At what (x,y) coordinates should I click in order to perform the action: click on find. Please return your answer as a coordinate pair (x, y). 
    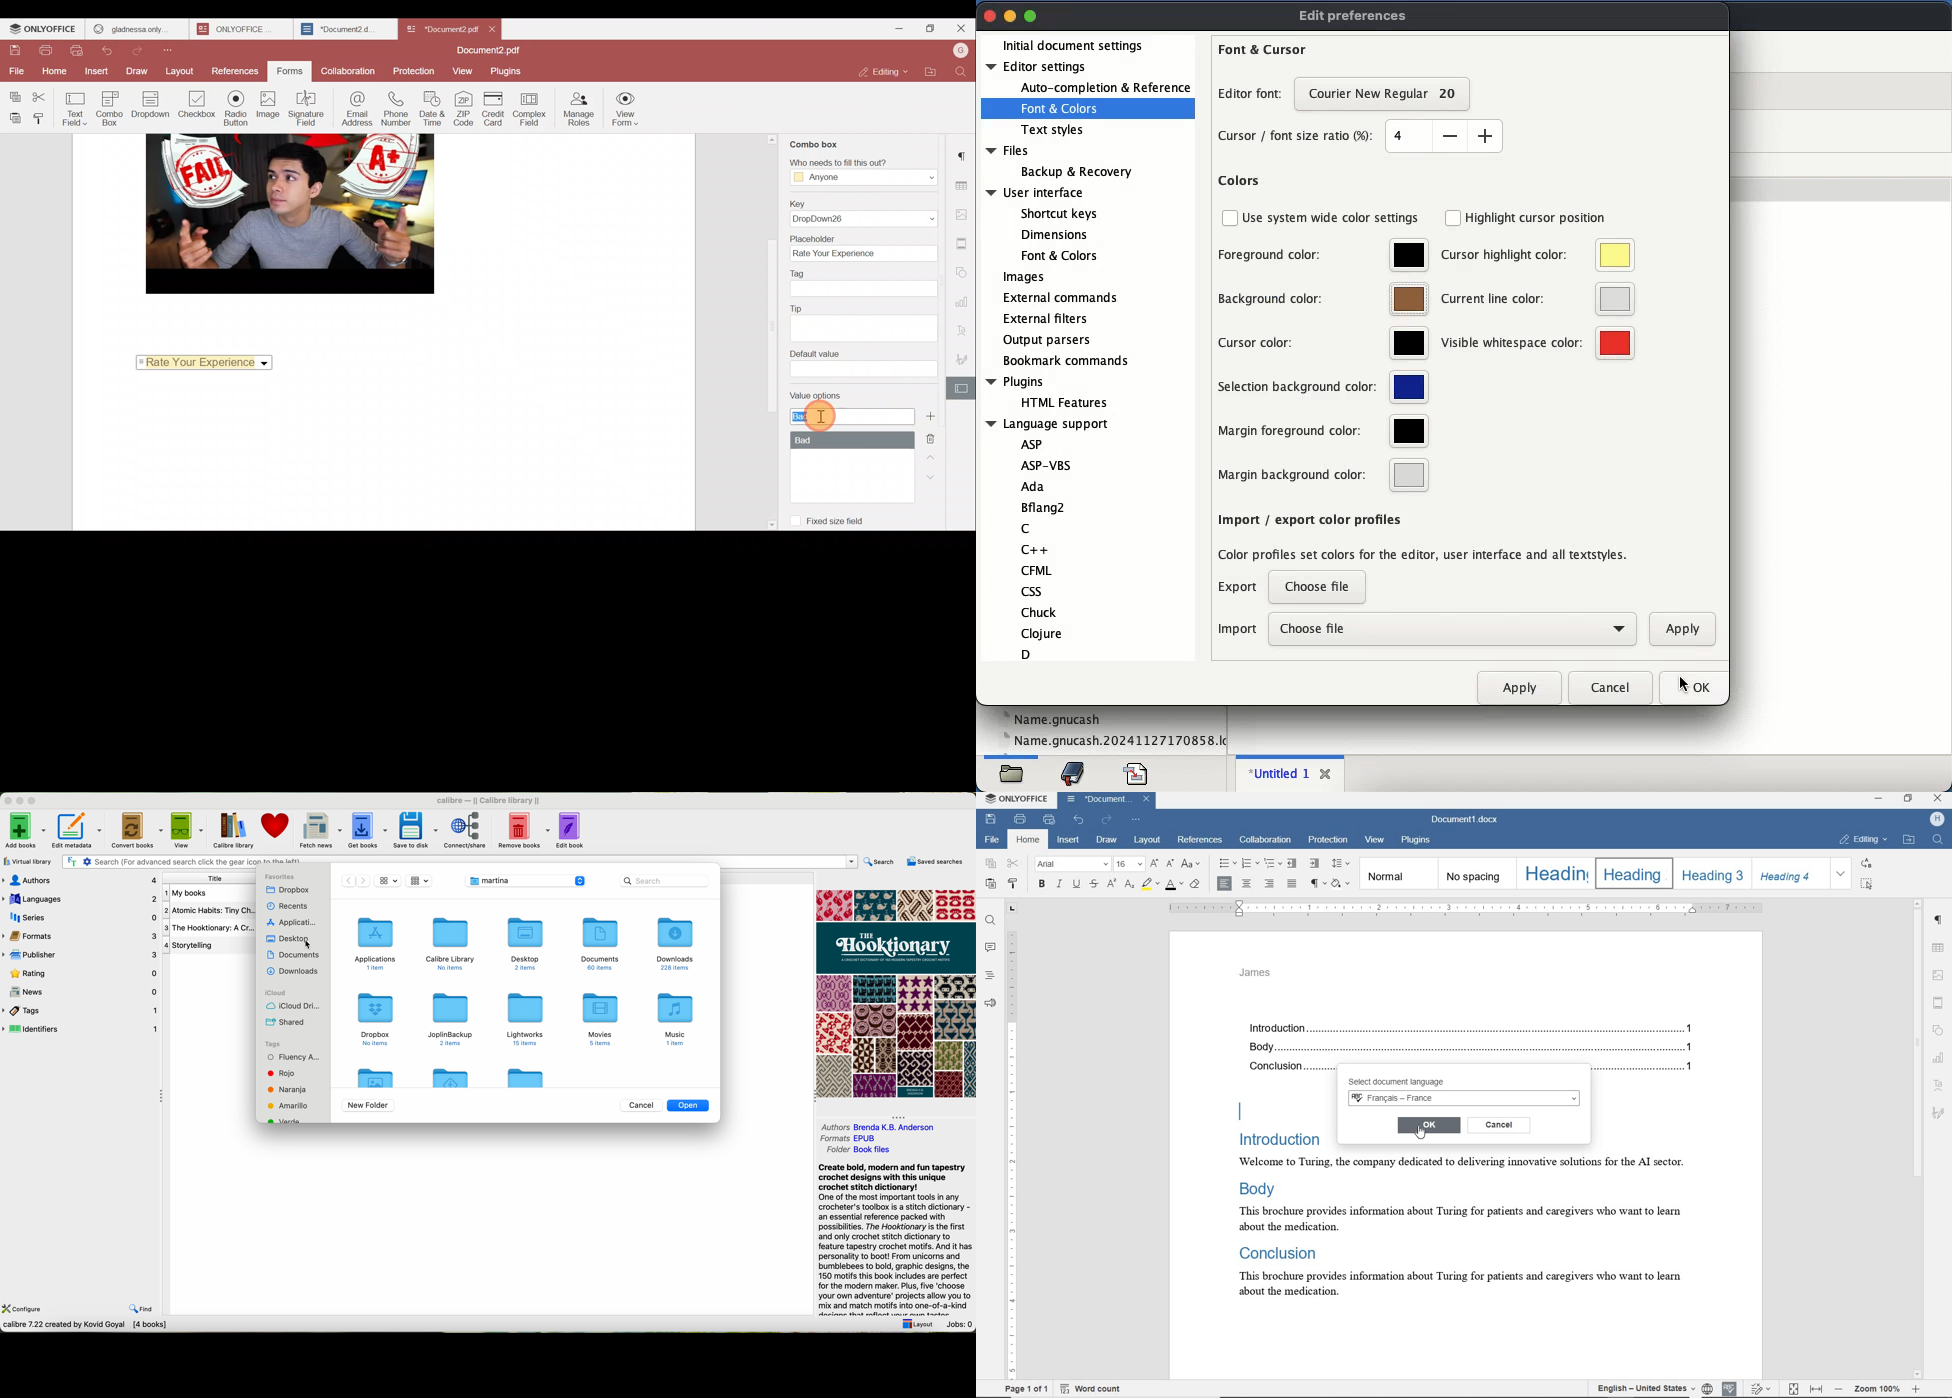
    Looking at the image, I should click on (990, 922).